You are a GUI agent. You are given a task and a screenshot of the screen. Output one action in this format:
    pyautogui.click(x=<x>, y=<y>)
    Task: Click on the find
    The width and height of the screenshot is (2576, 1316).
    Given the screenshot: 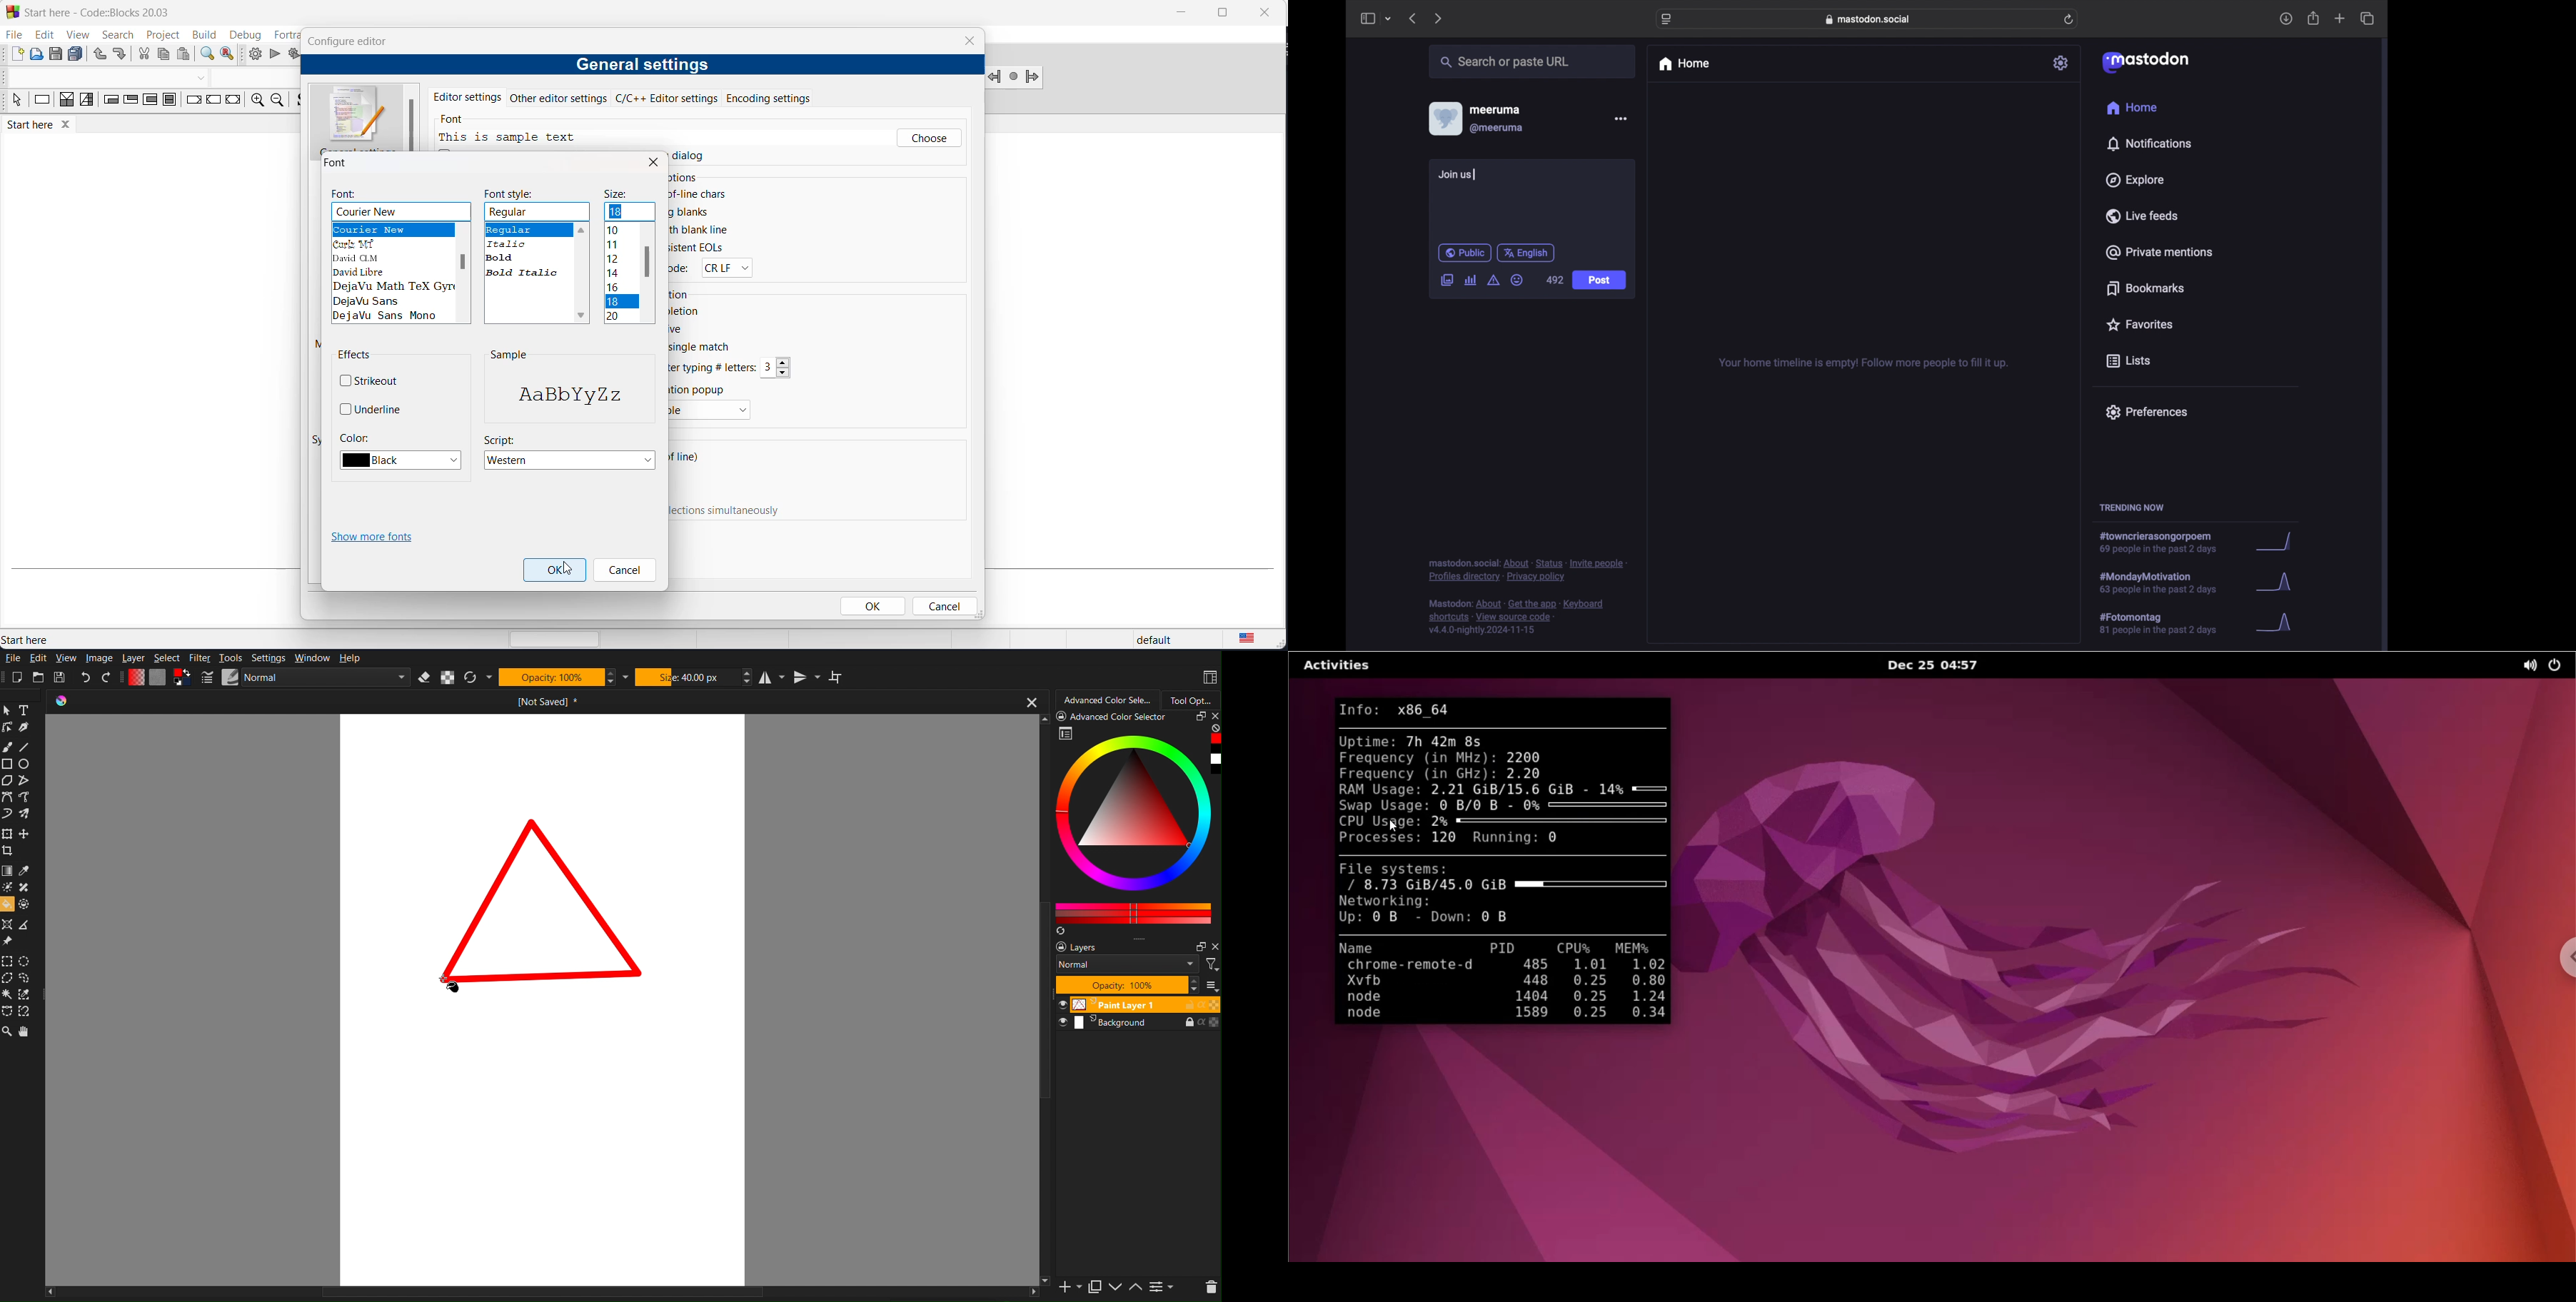 What is the action you would take?
    pyautogui.click(x=206, y=54)
    